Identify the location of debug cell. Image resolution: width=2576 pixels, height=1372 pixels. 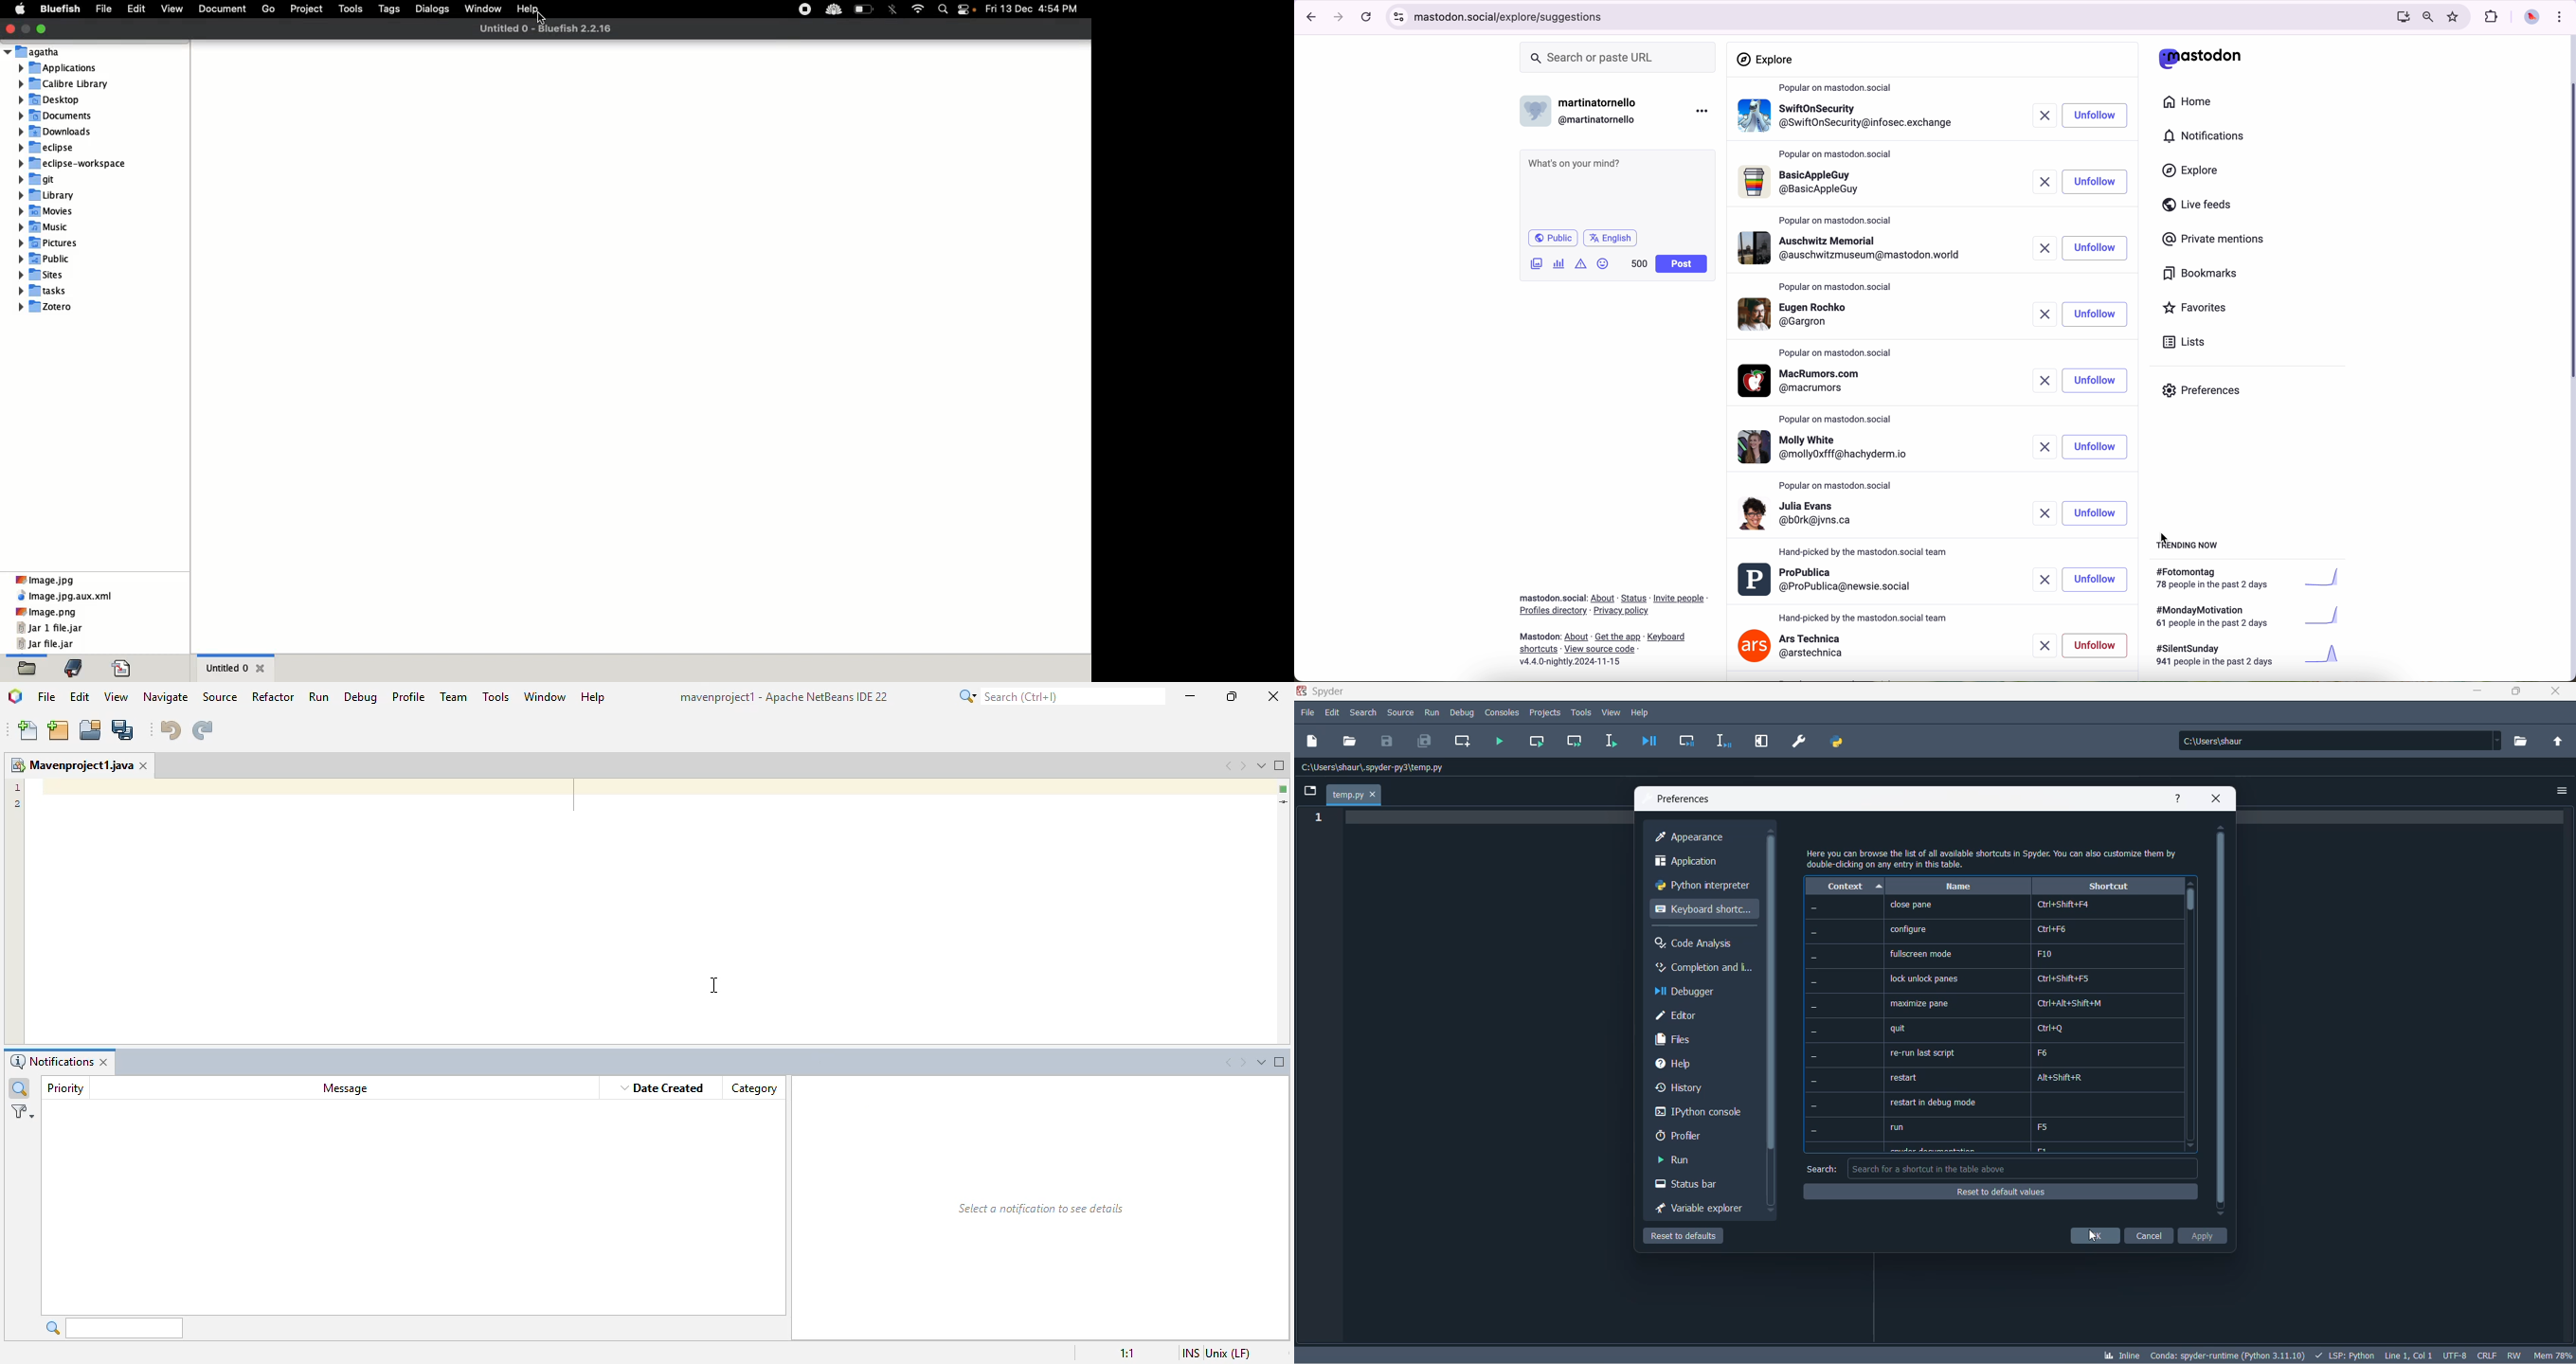
(1687, 742).